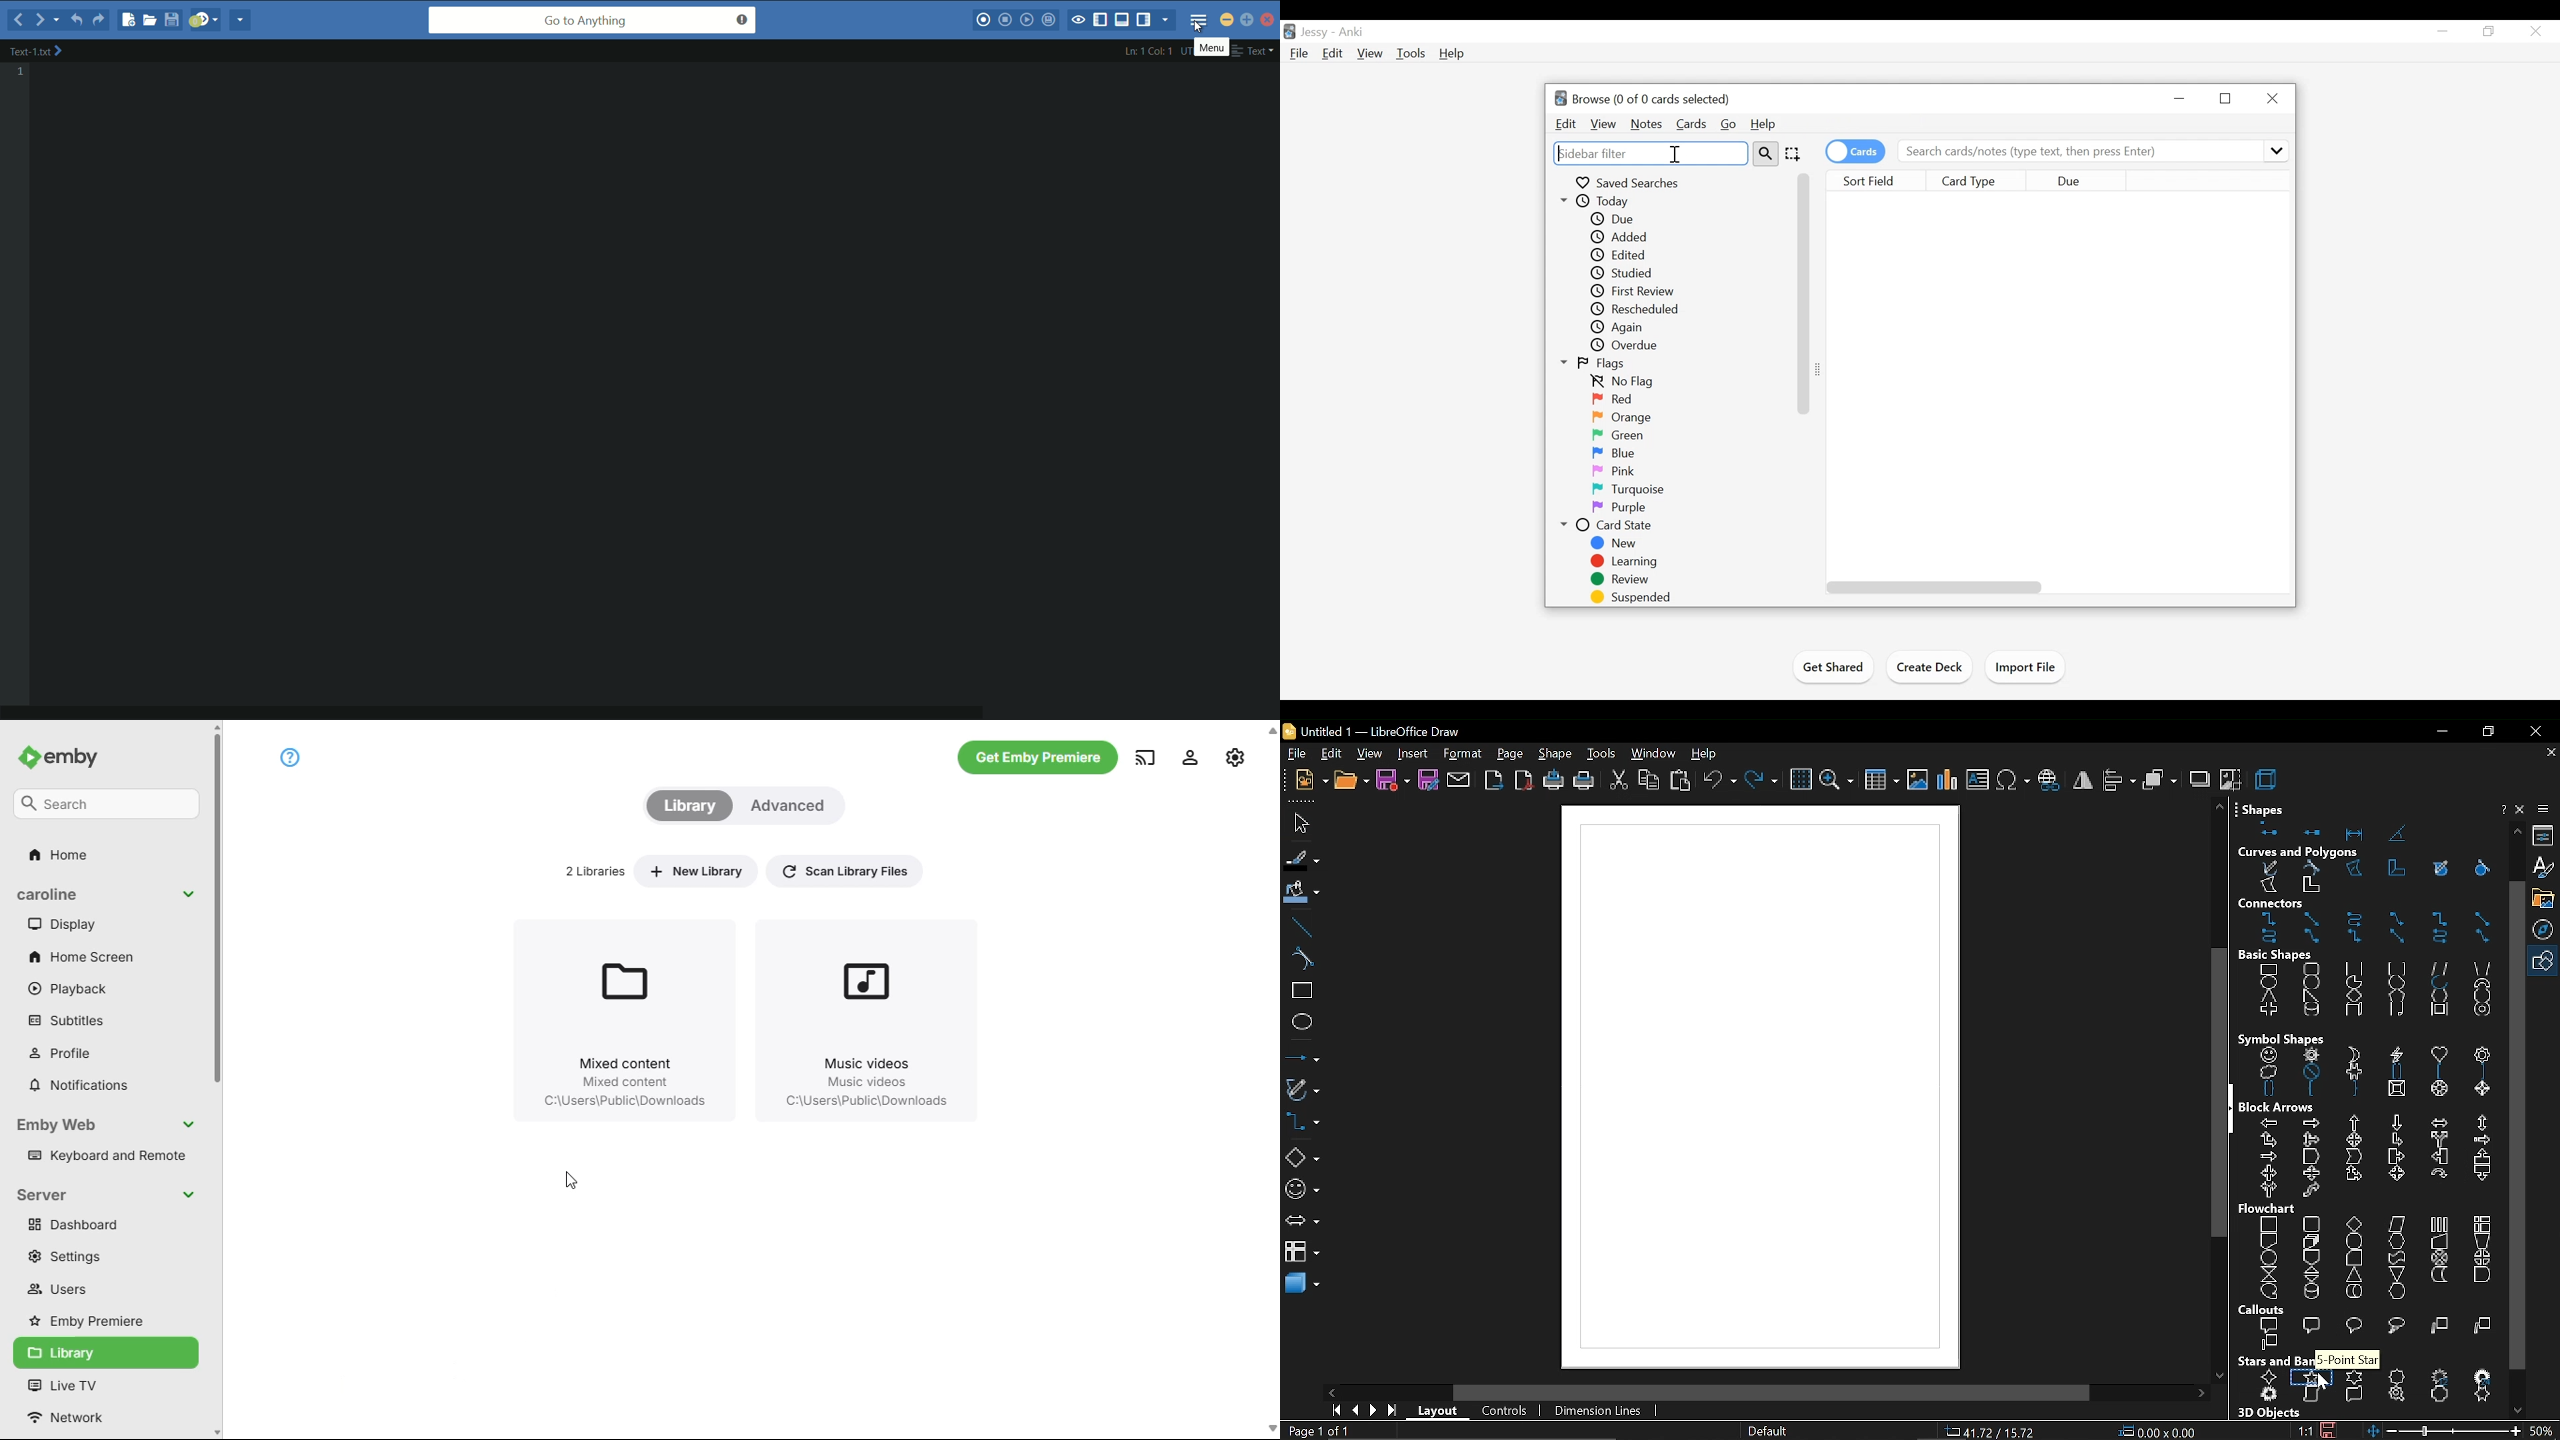 Image resolution: width=2576 pixels, height=1456 pixels. Describe the element at coordinates (2549, 753) in the screenshot. I see `close tab` at that location.